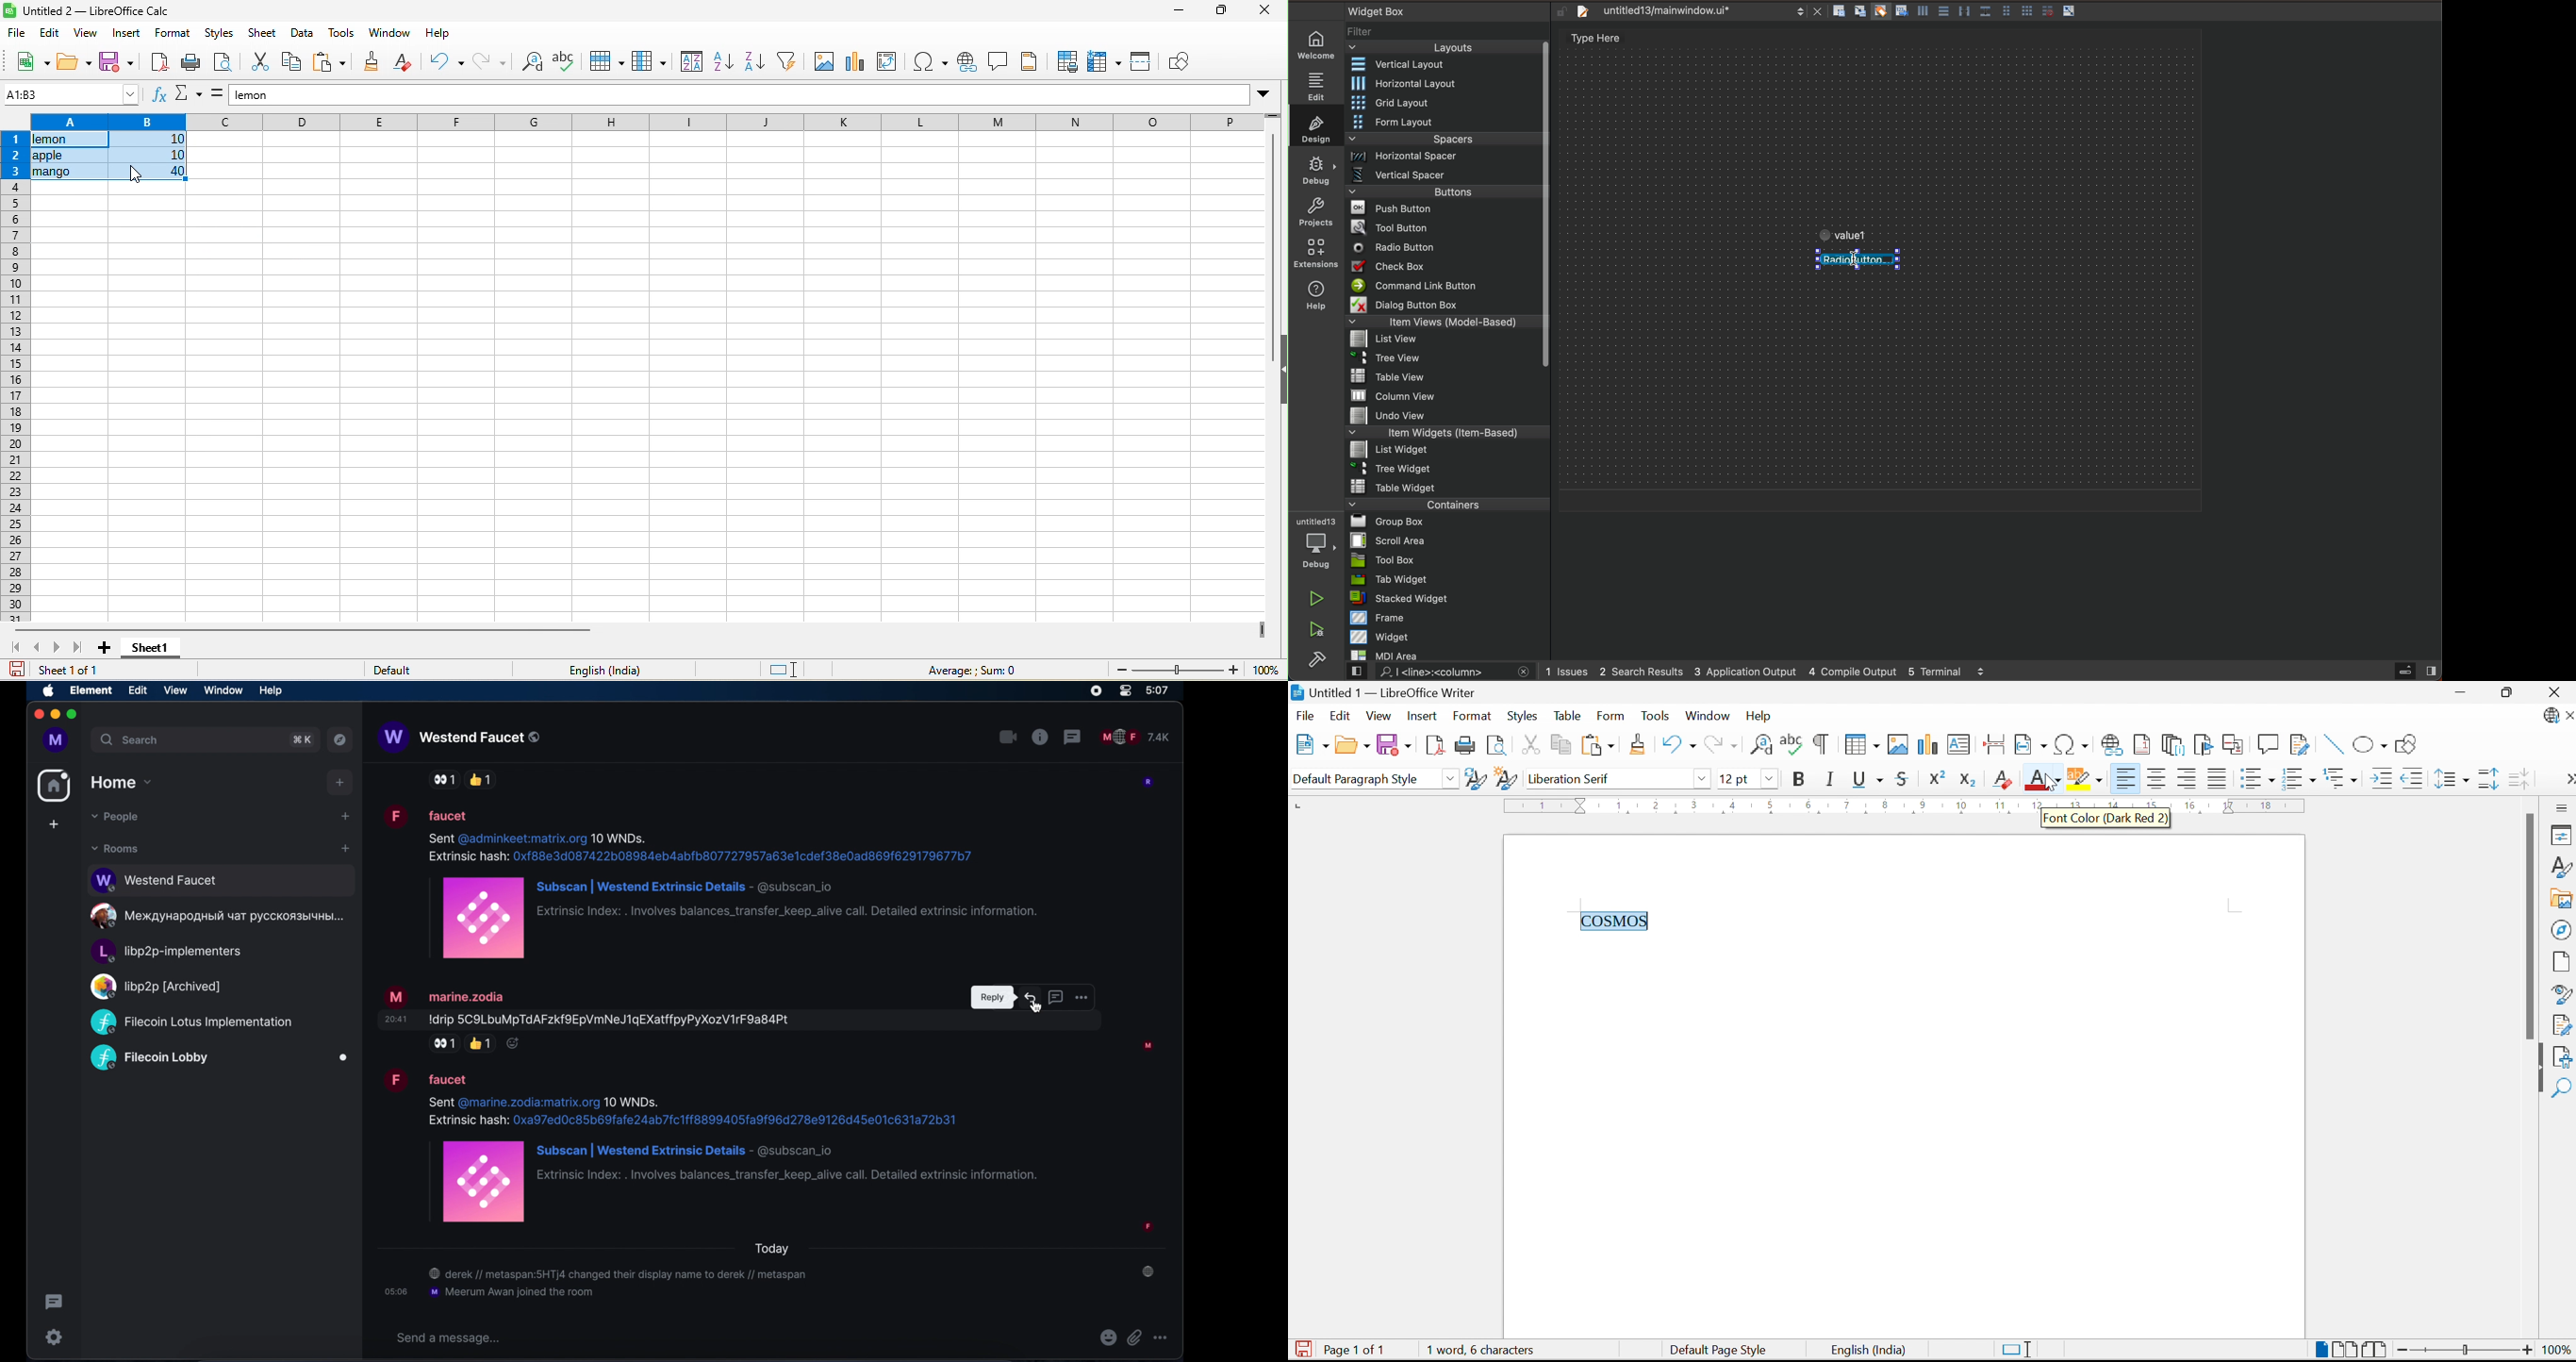  Describe the element at coordinates (2020, 1349) in the screenshot. I see `Standard Selection. Click to change selection mode.` at that location.